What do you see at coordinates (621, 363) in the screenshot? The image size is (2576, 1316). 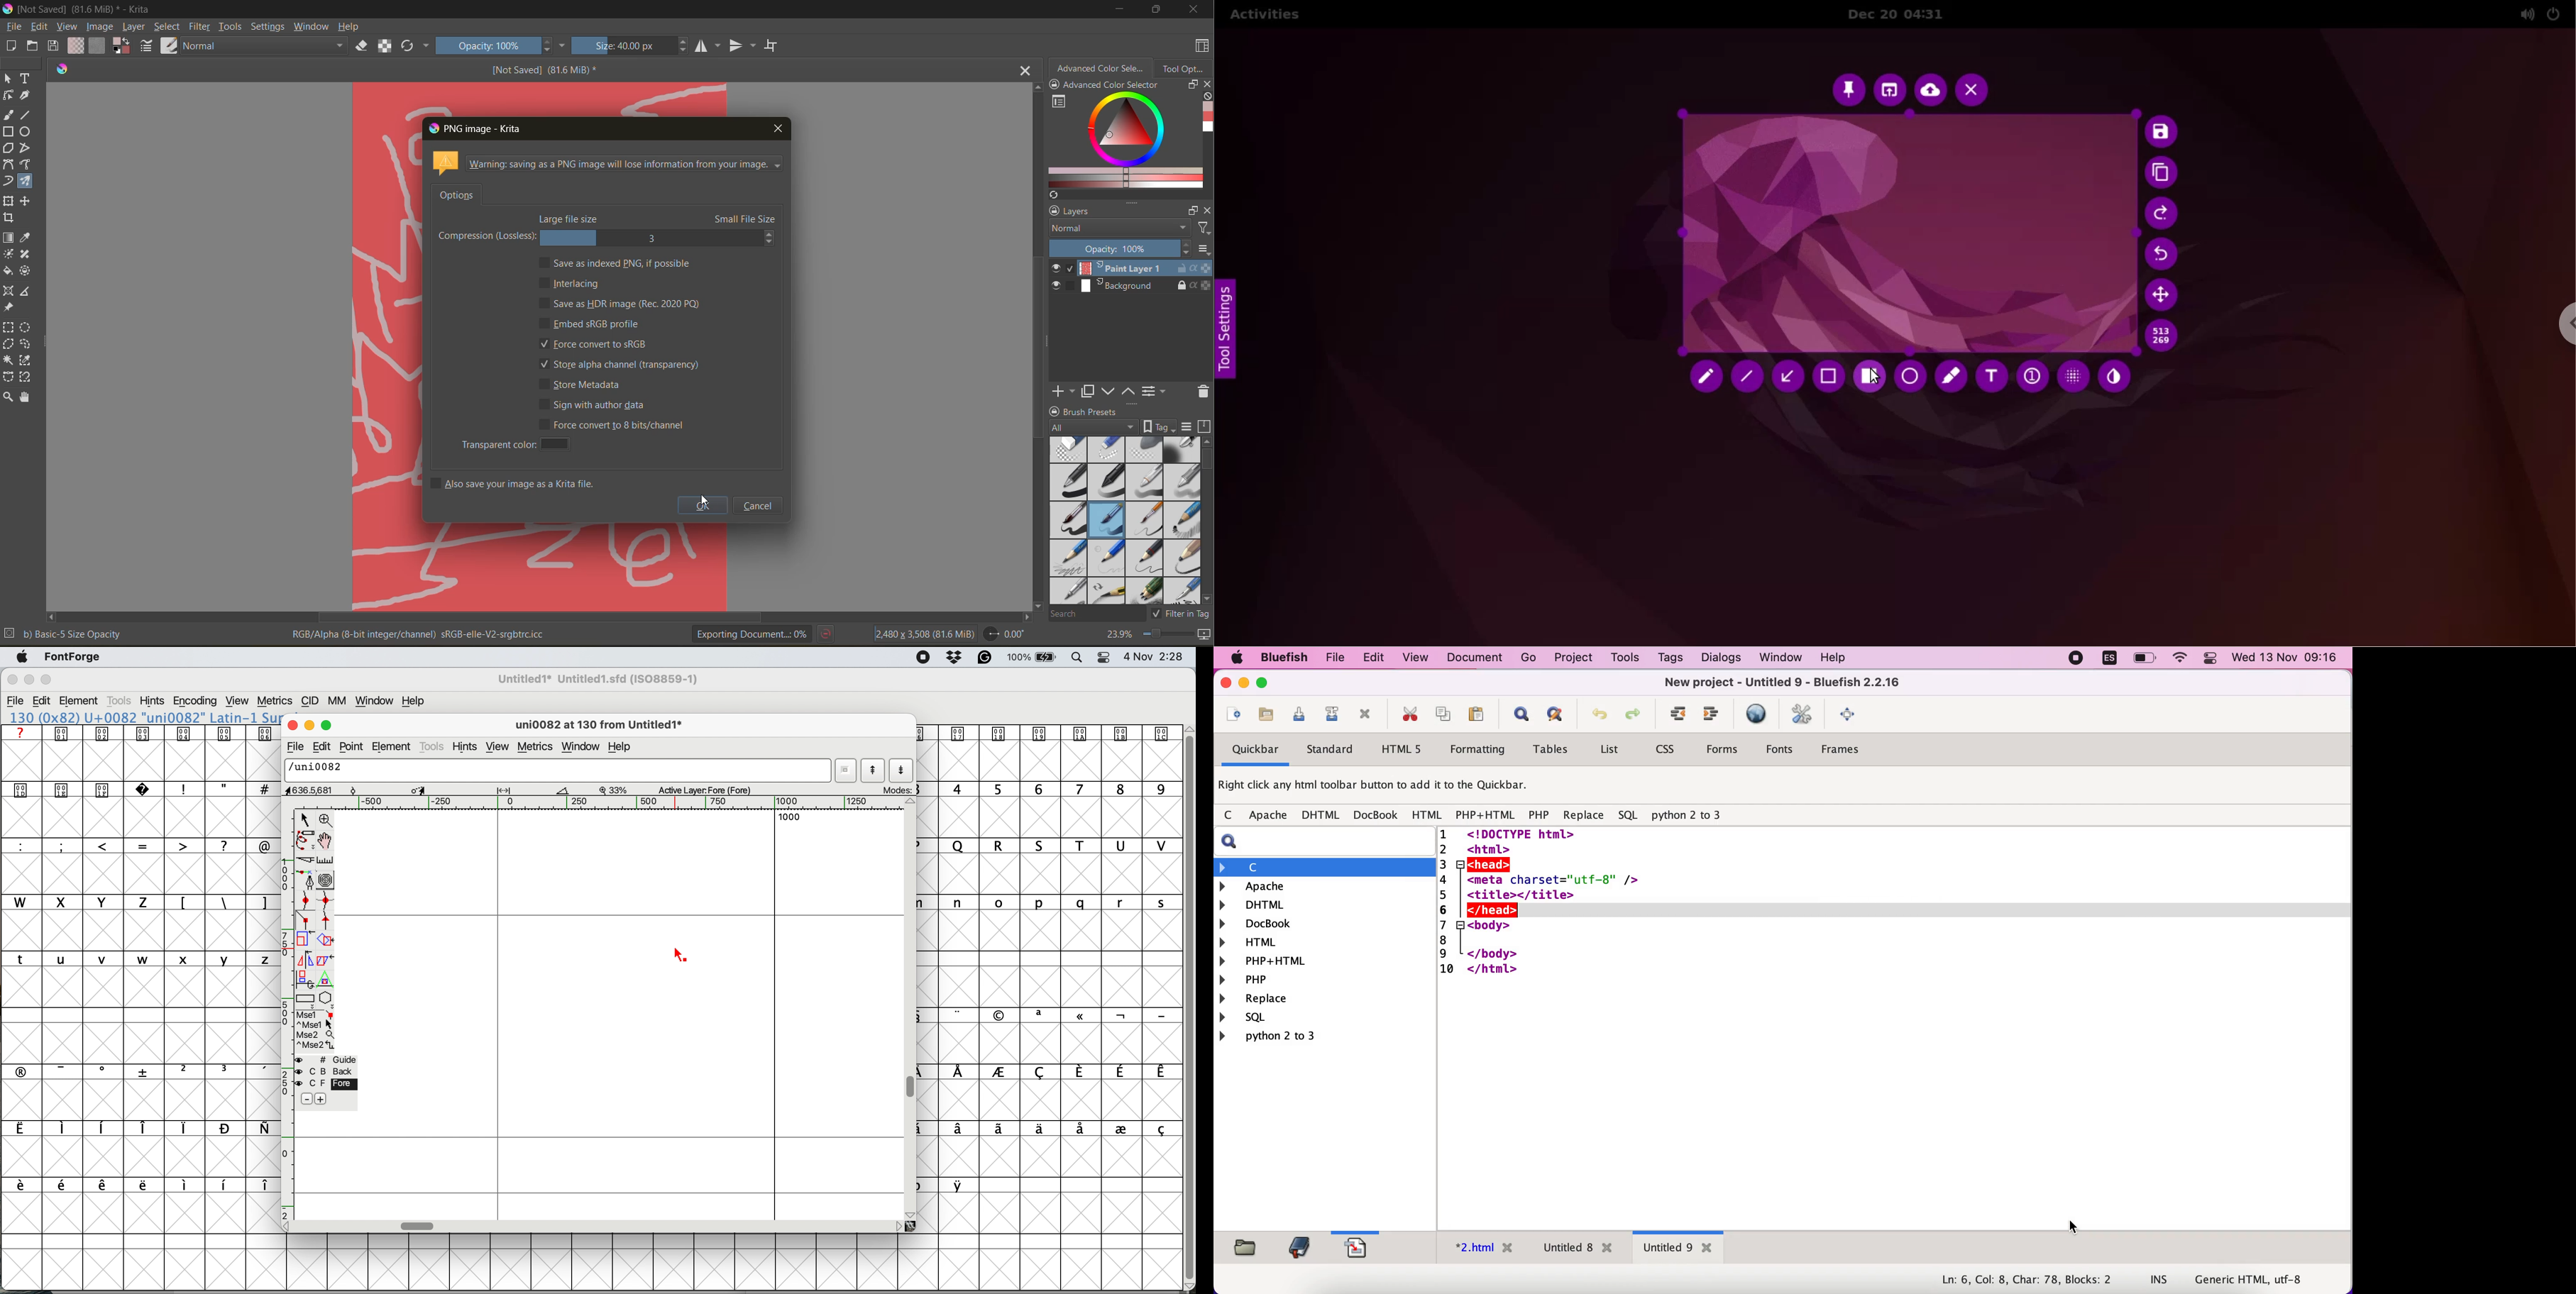 I see `store alpha channel` at bounding box center [621, 363].